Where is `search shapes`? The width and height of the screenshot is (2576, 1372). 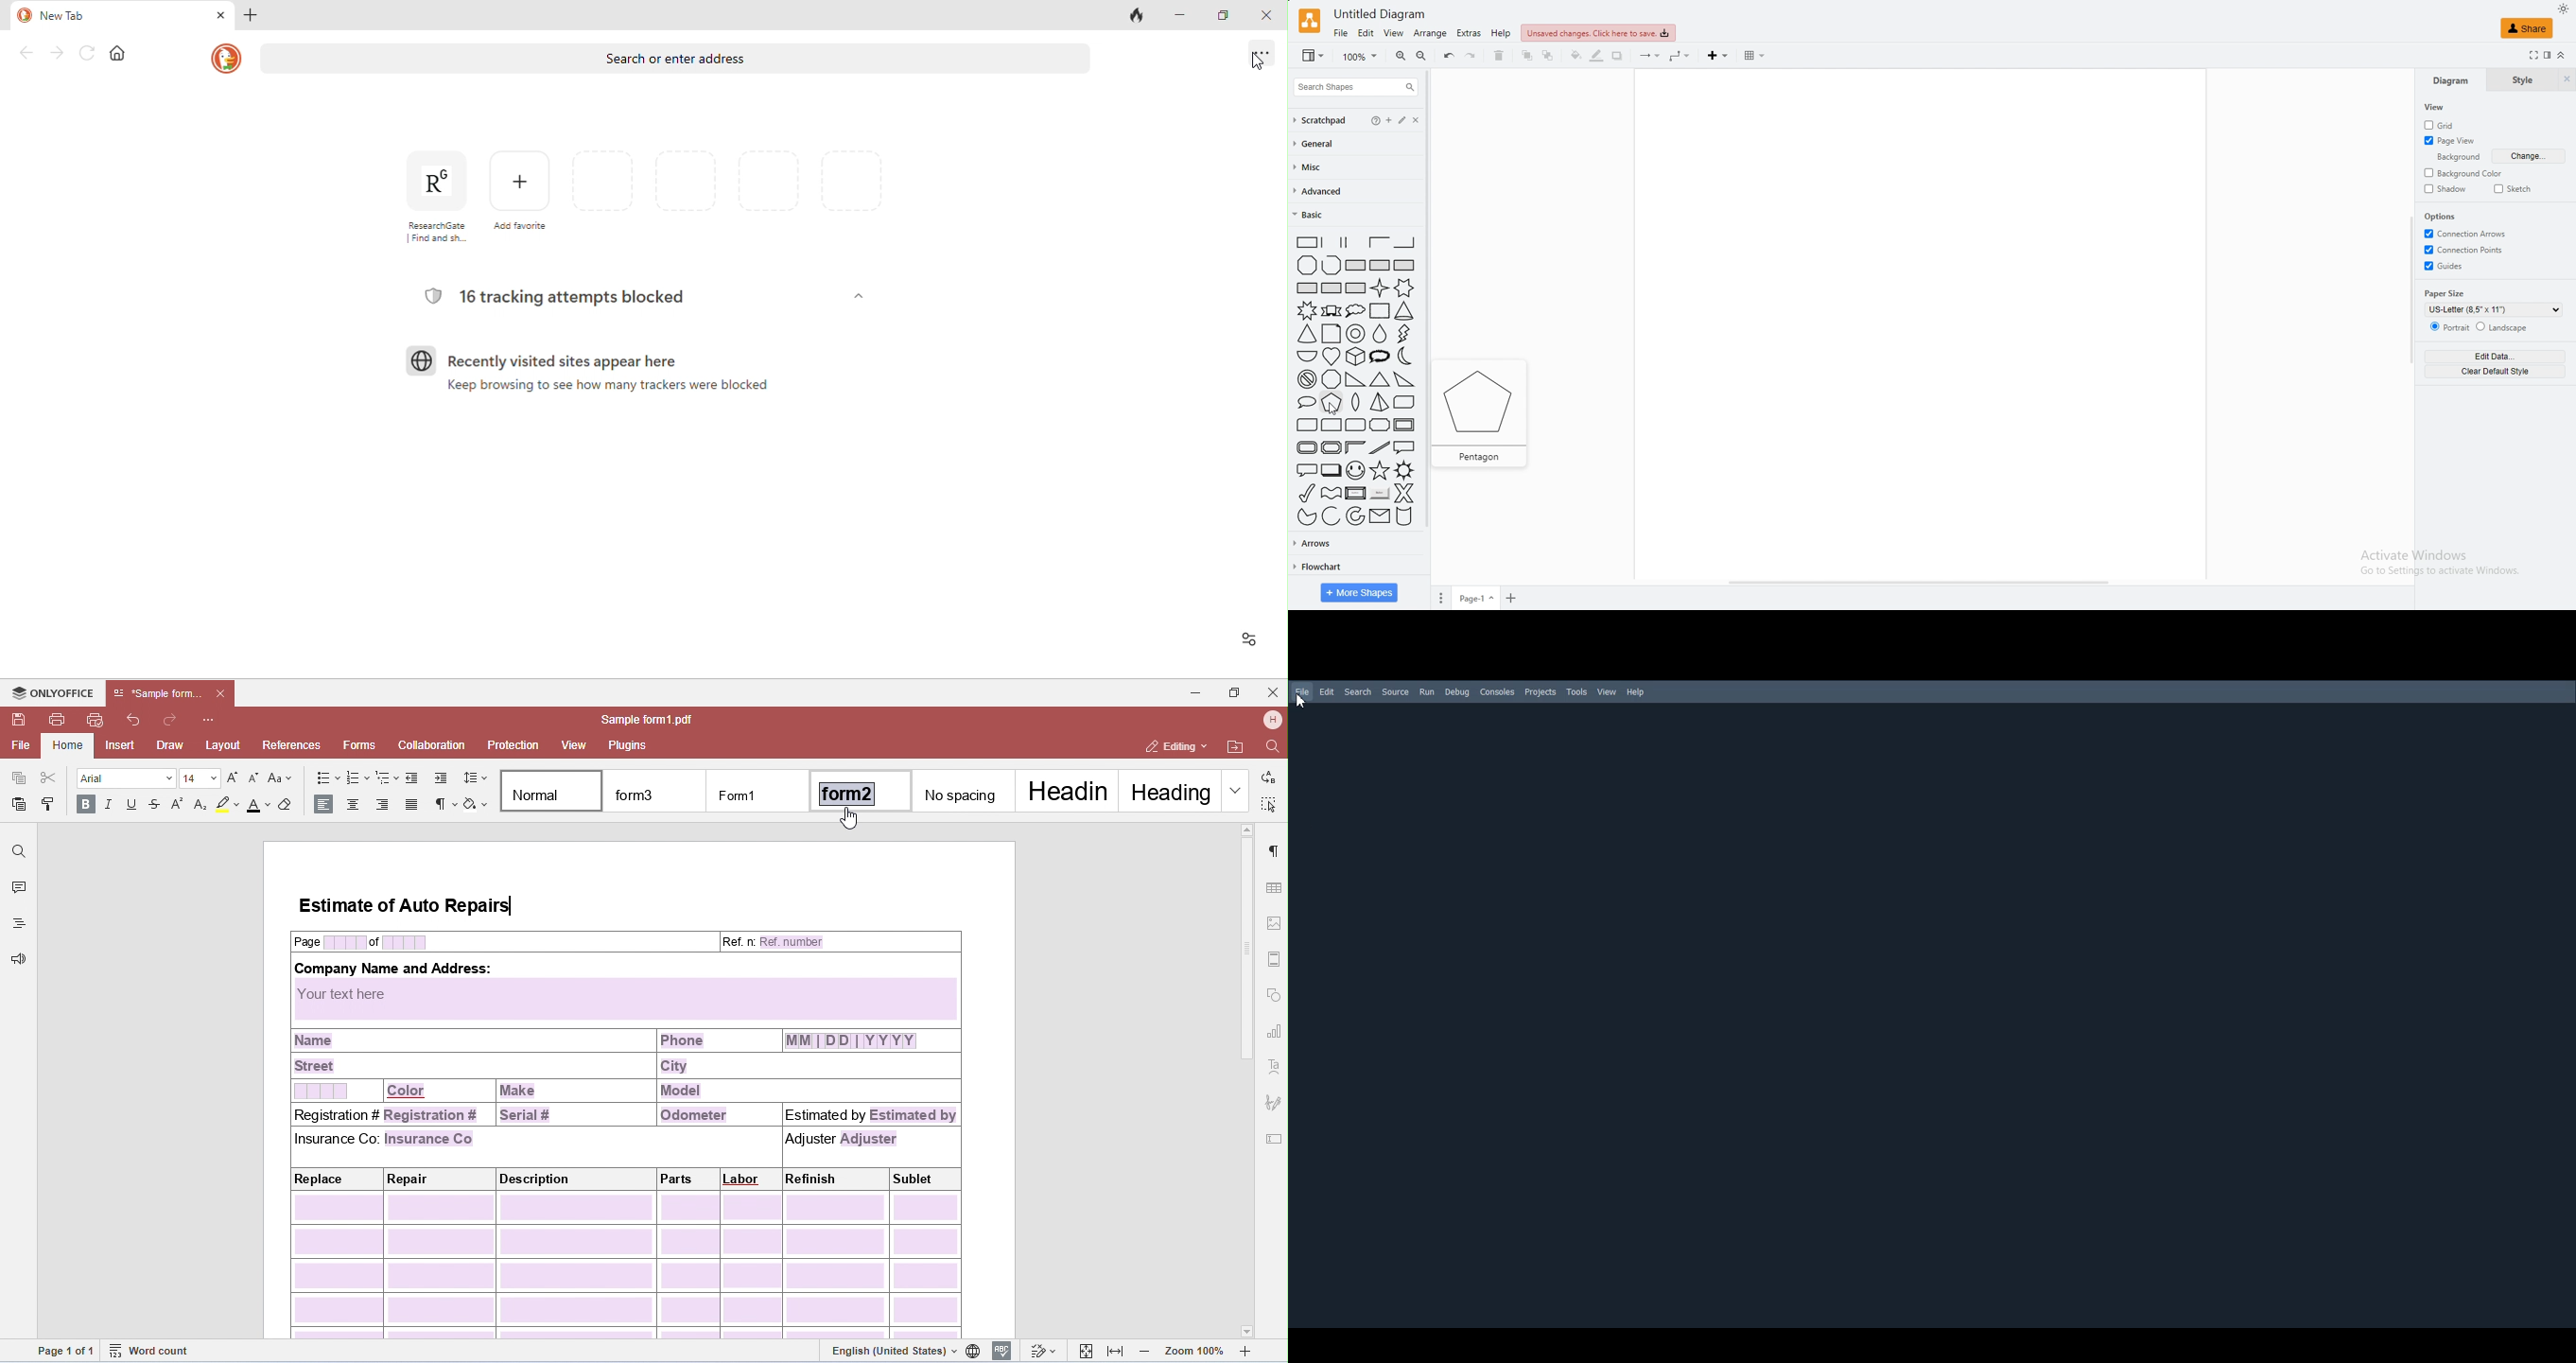
search shapes is located at coordinates (1355, 87).